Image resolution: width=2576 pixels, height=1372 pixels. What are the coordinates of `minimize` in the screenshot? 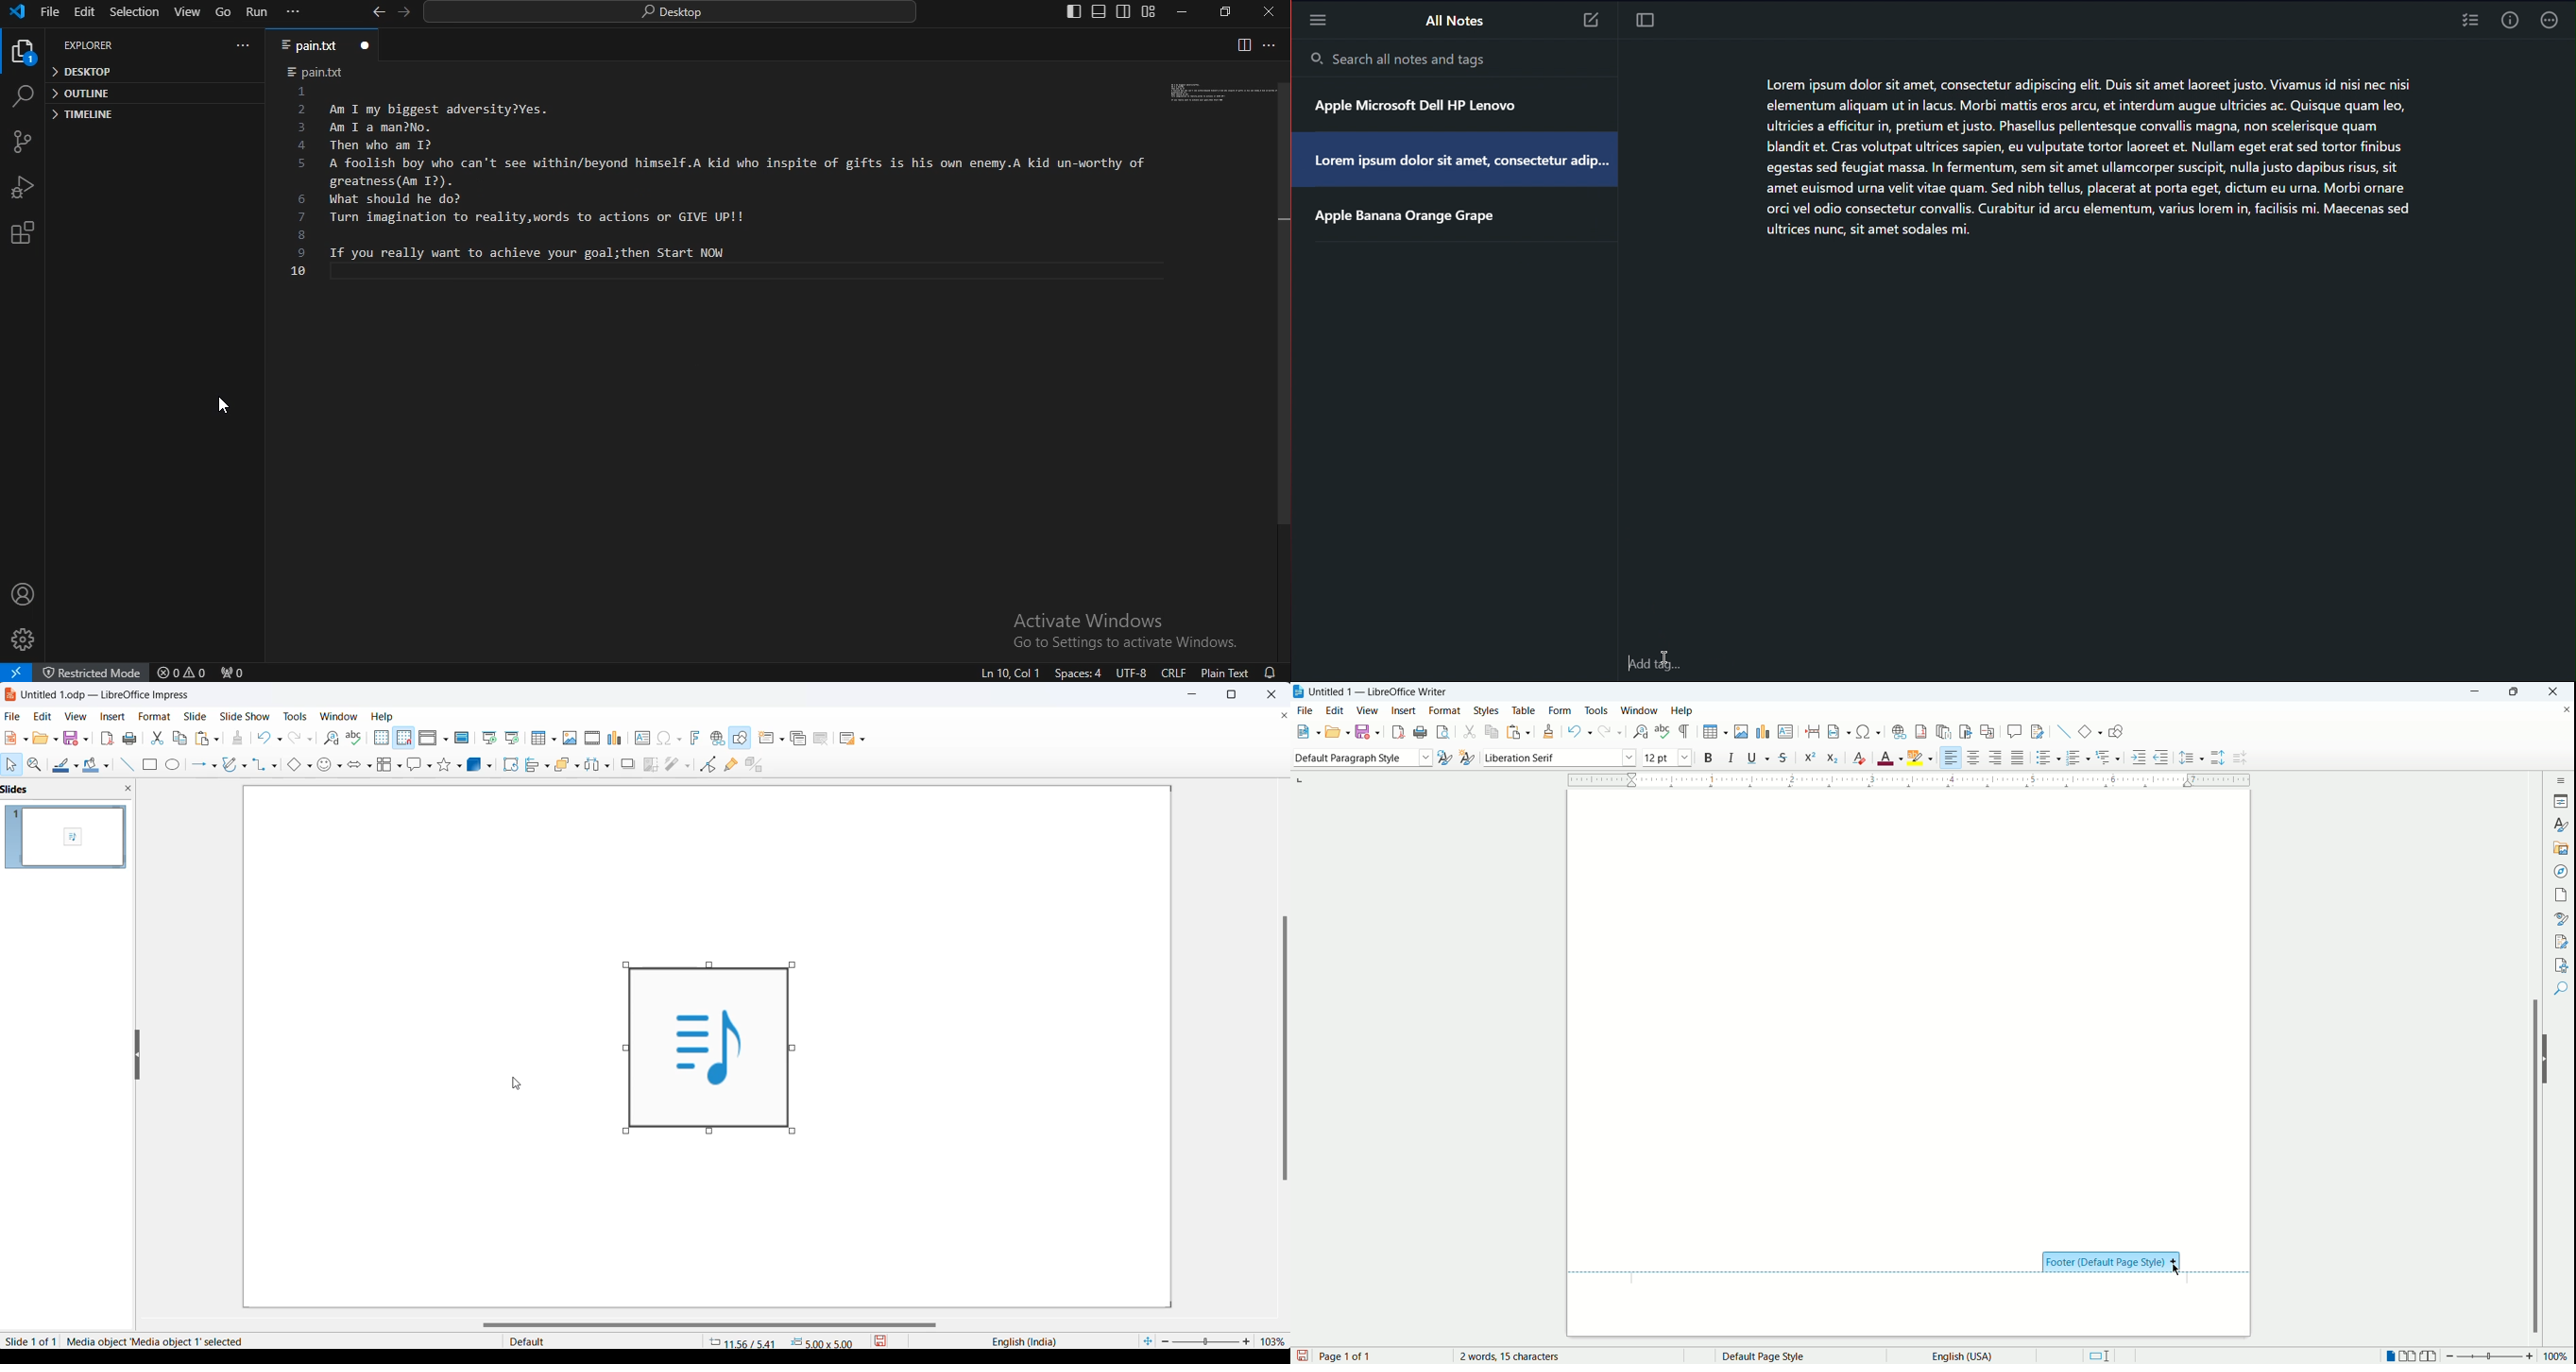 It's located at (1190, 692).